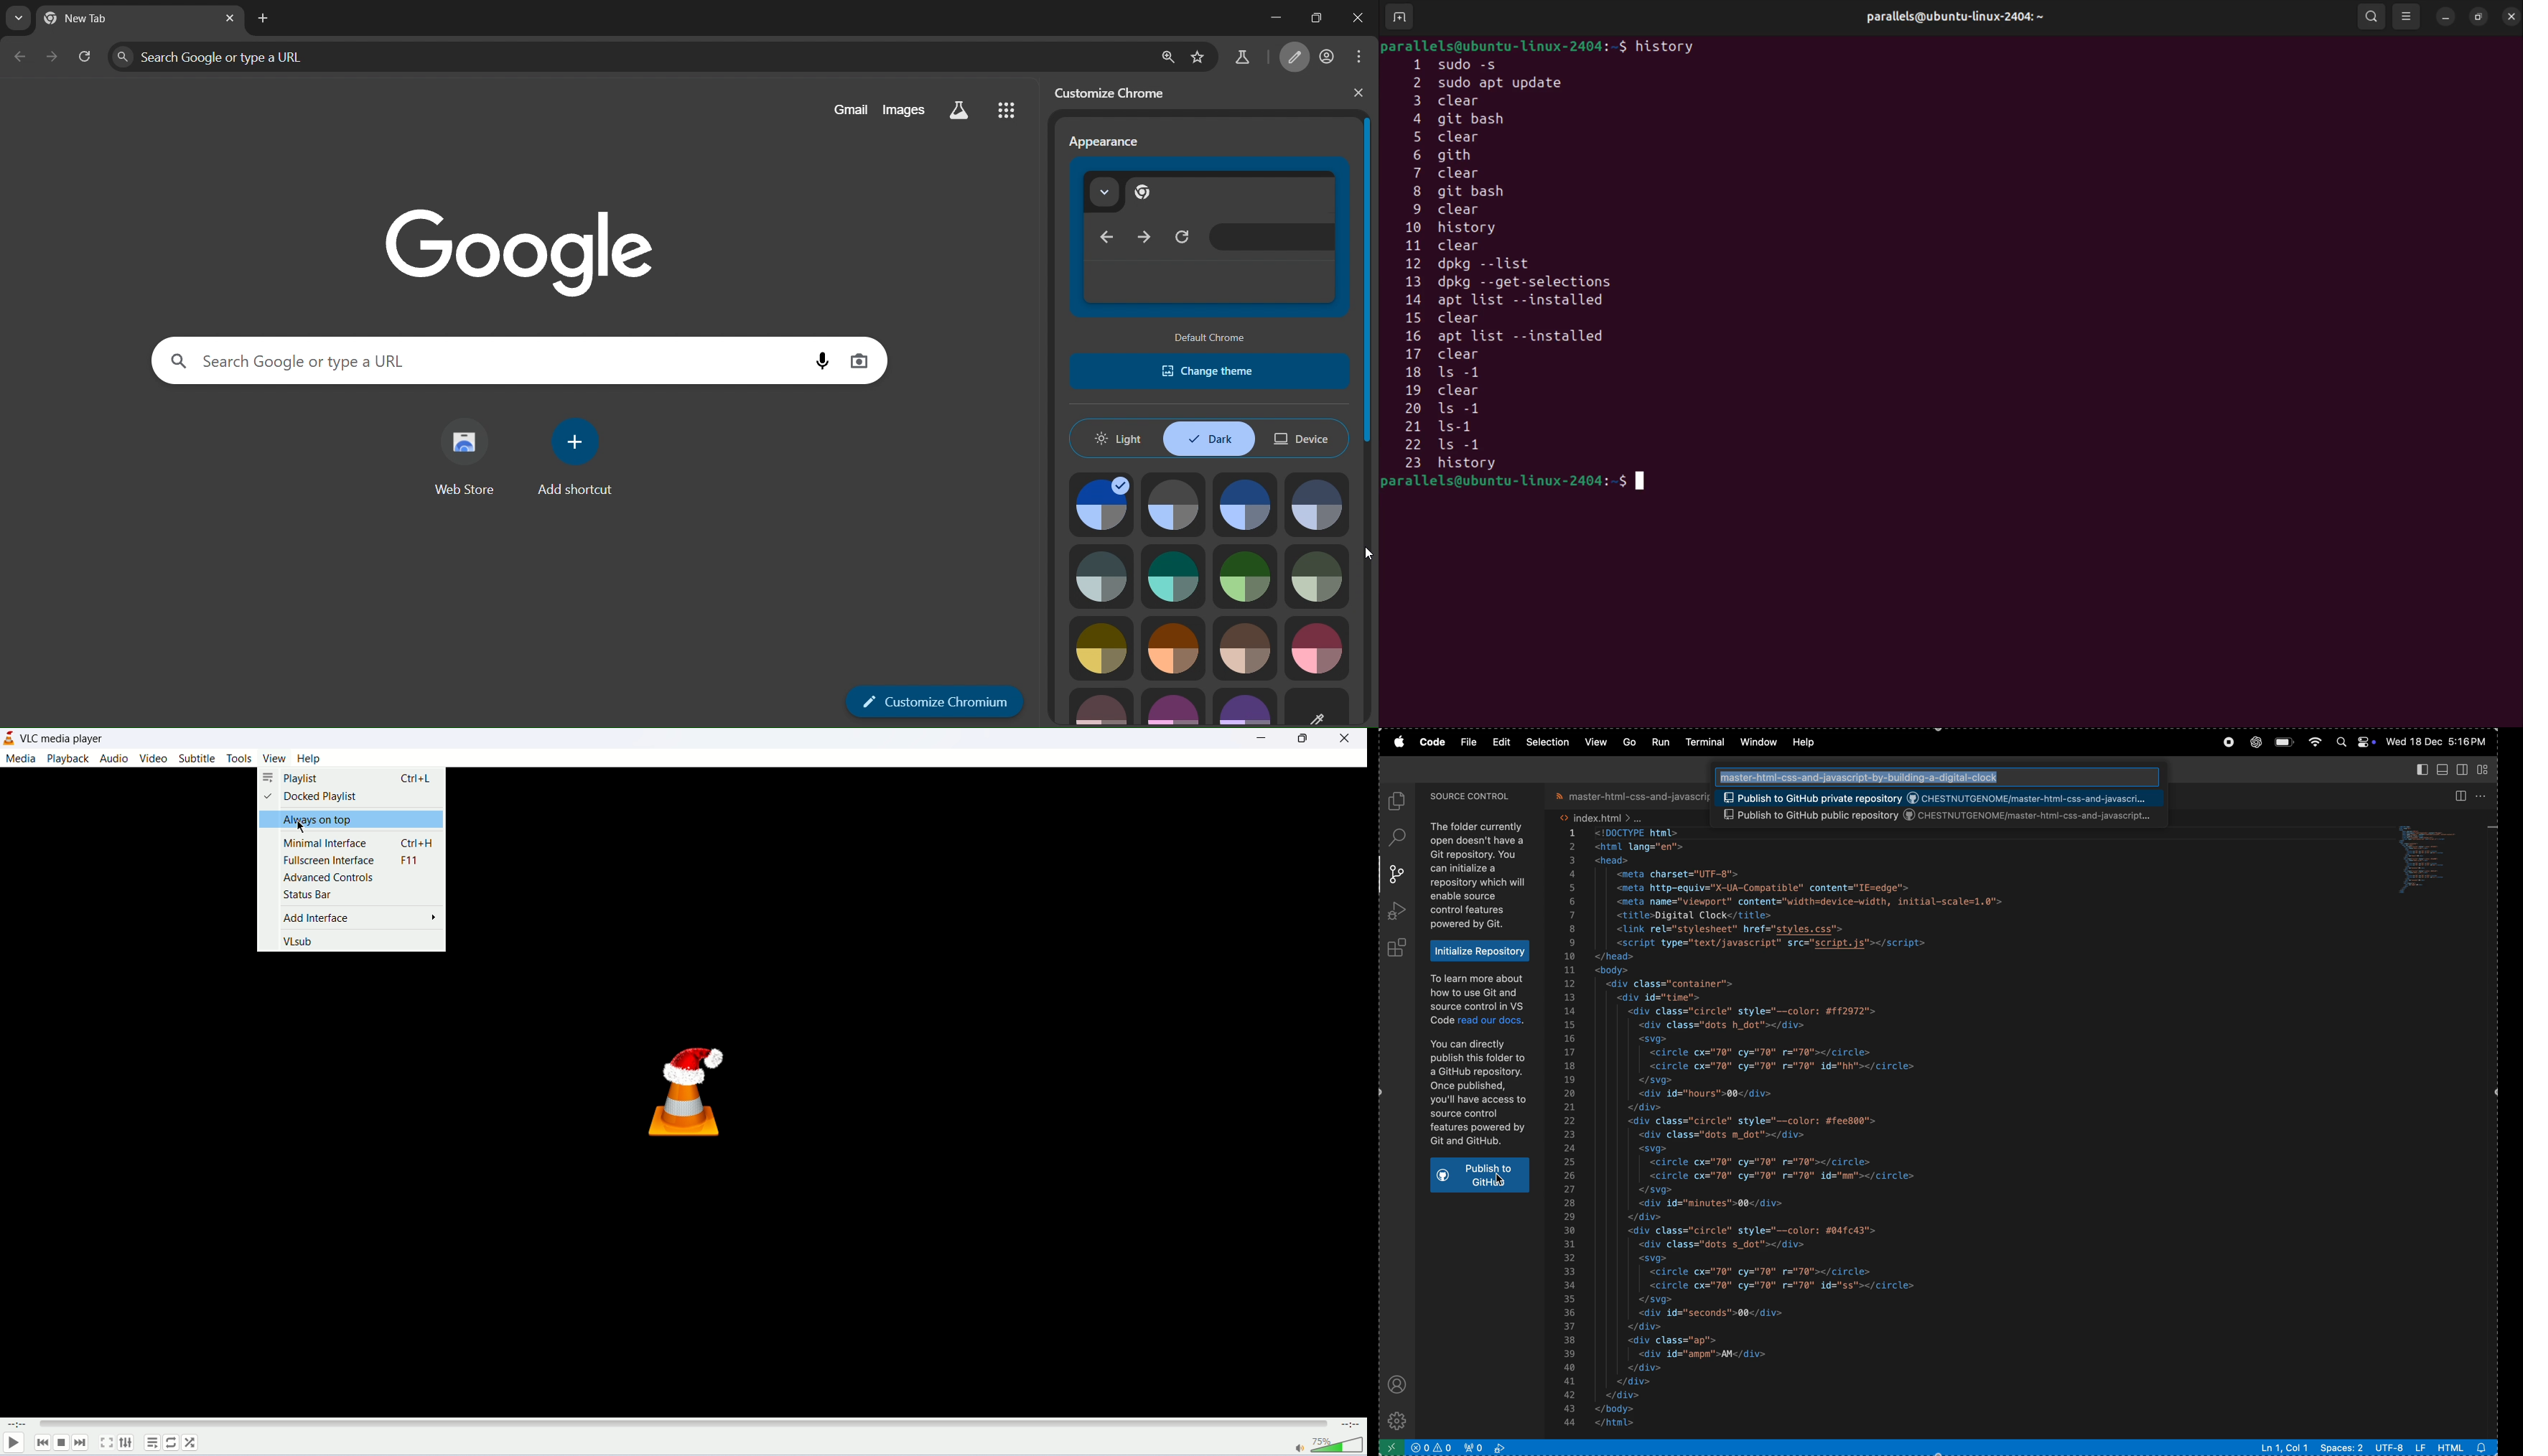  What do you see at coordinates (1663, 1081) in the screenshot?
I see `</svg>` at bounding box center [1663, 1081].